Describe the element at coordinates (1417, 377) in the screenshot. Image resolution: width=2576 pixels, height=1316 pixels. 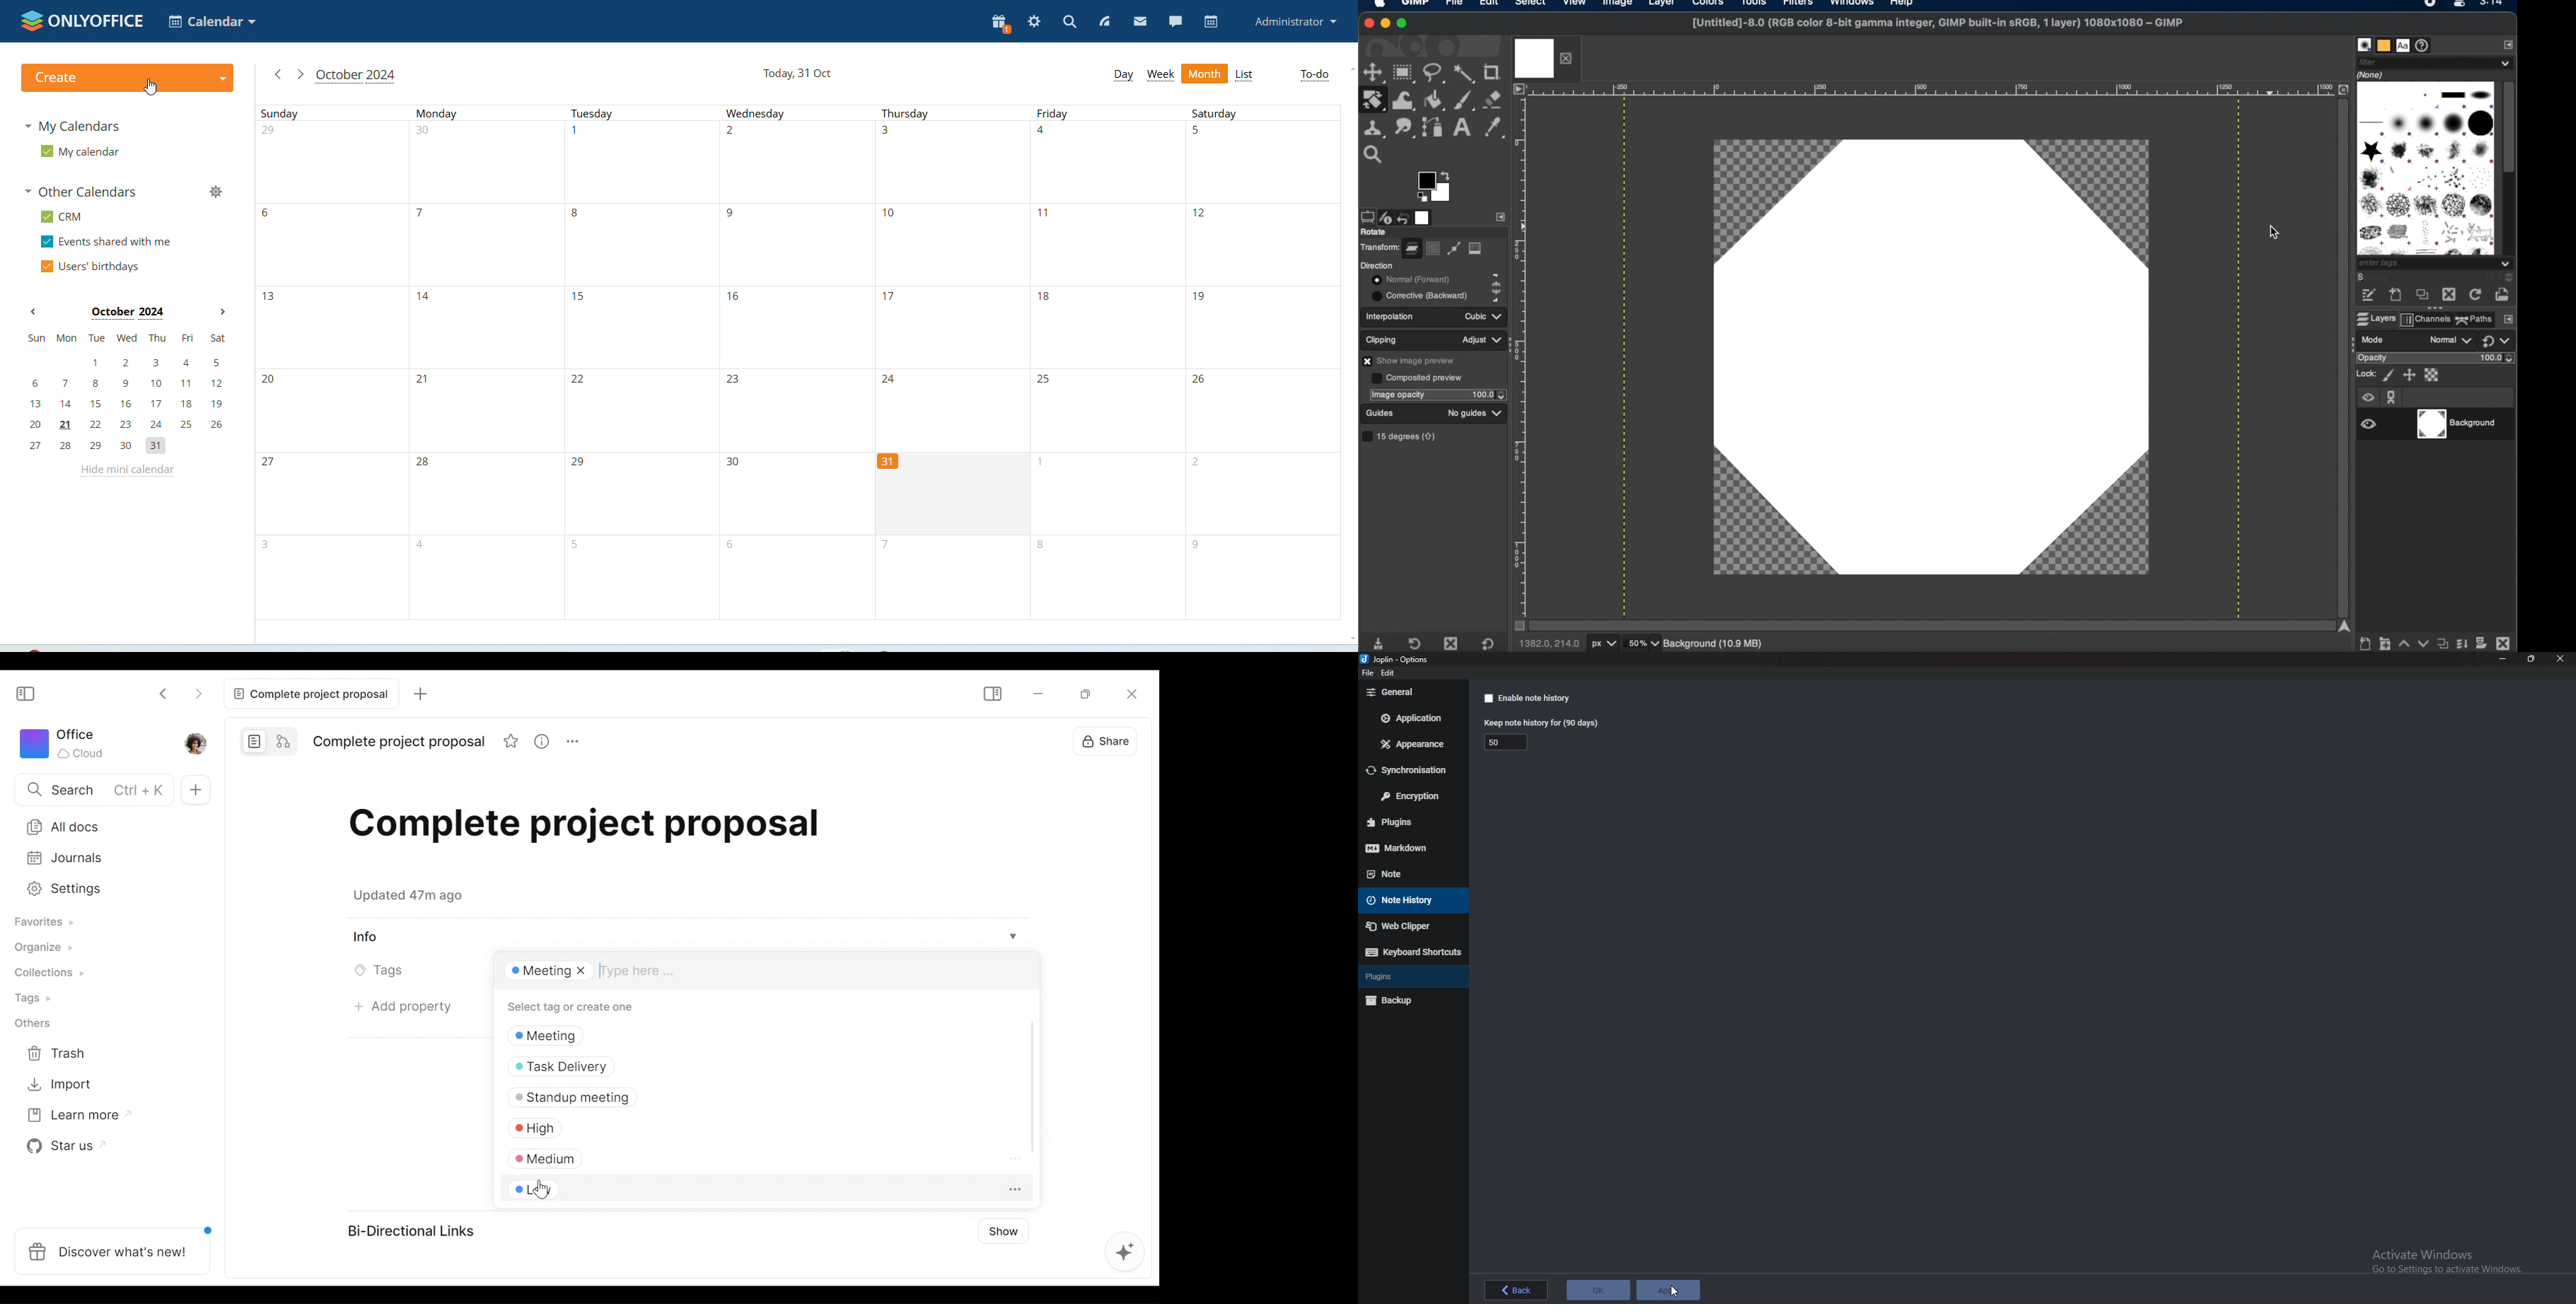
I see `composited preview` at that location.